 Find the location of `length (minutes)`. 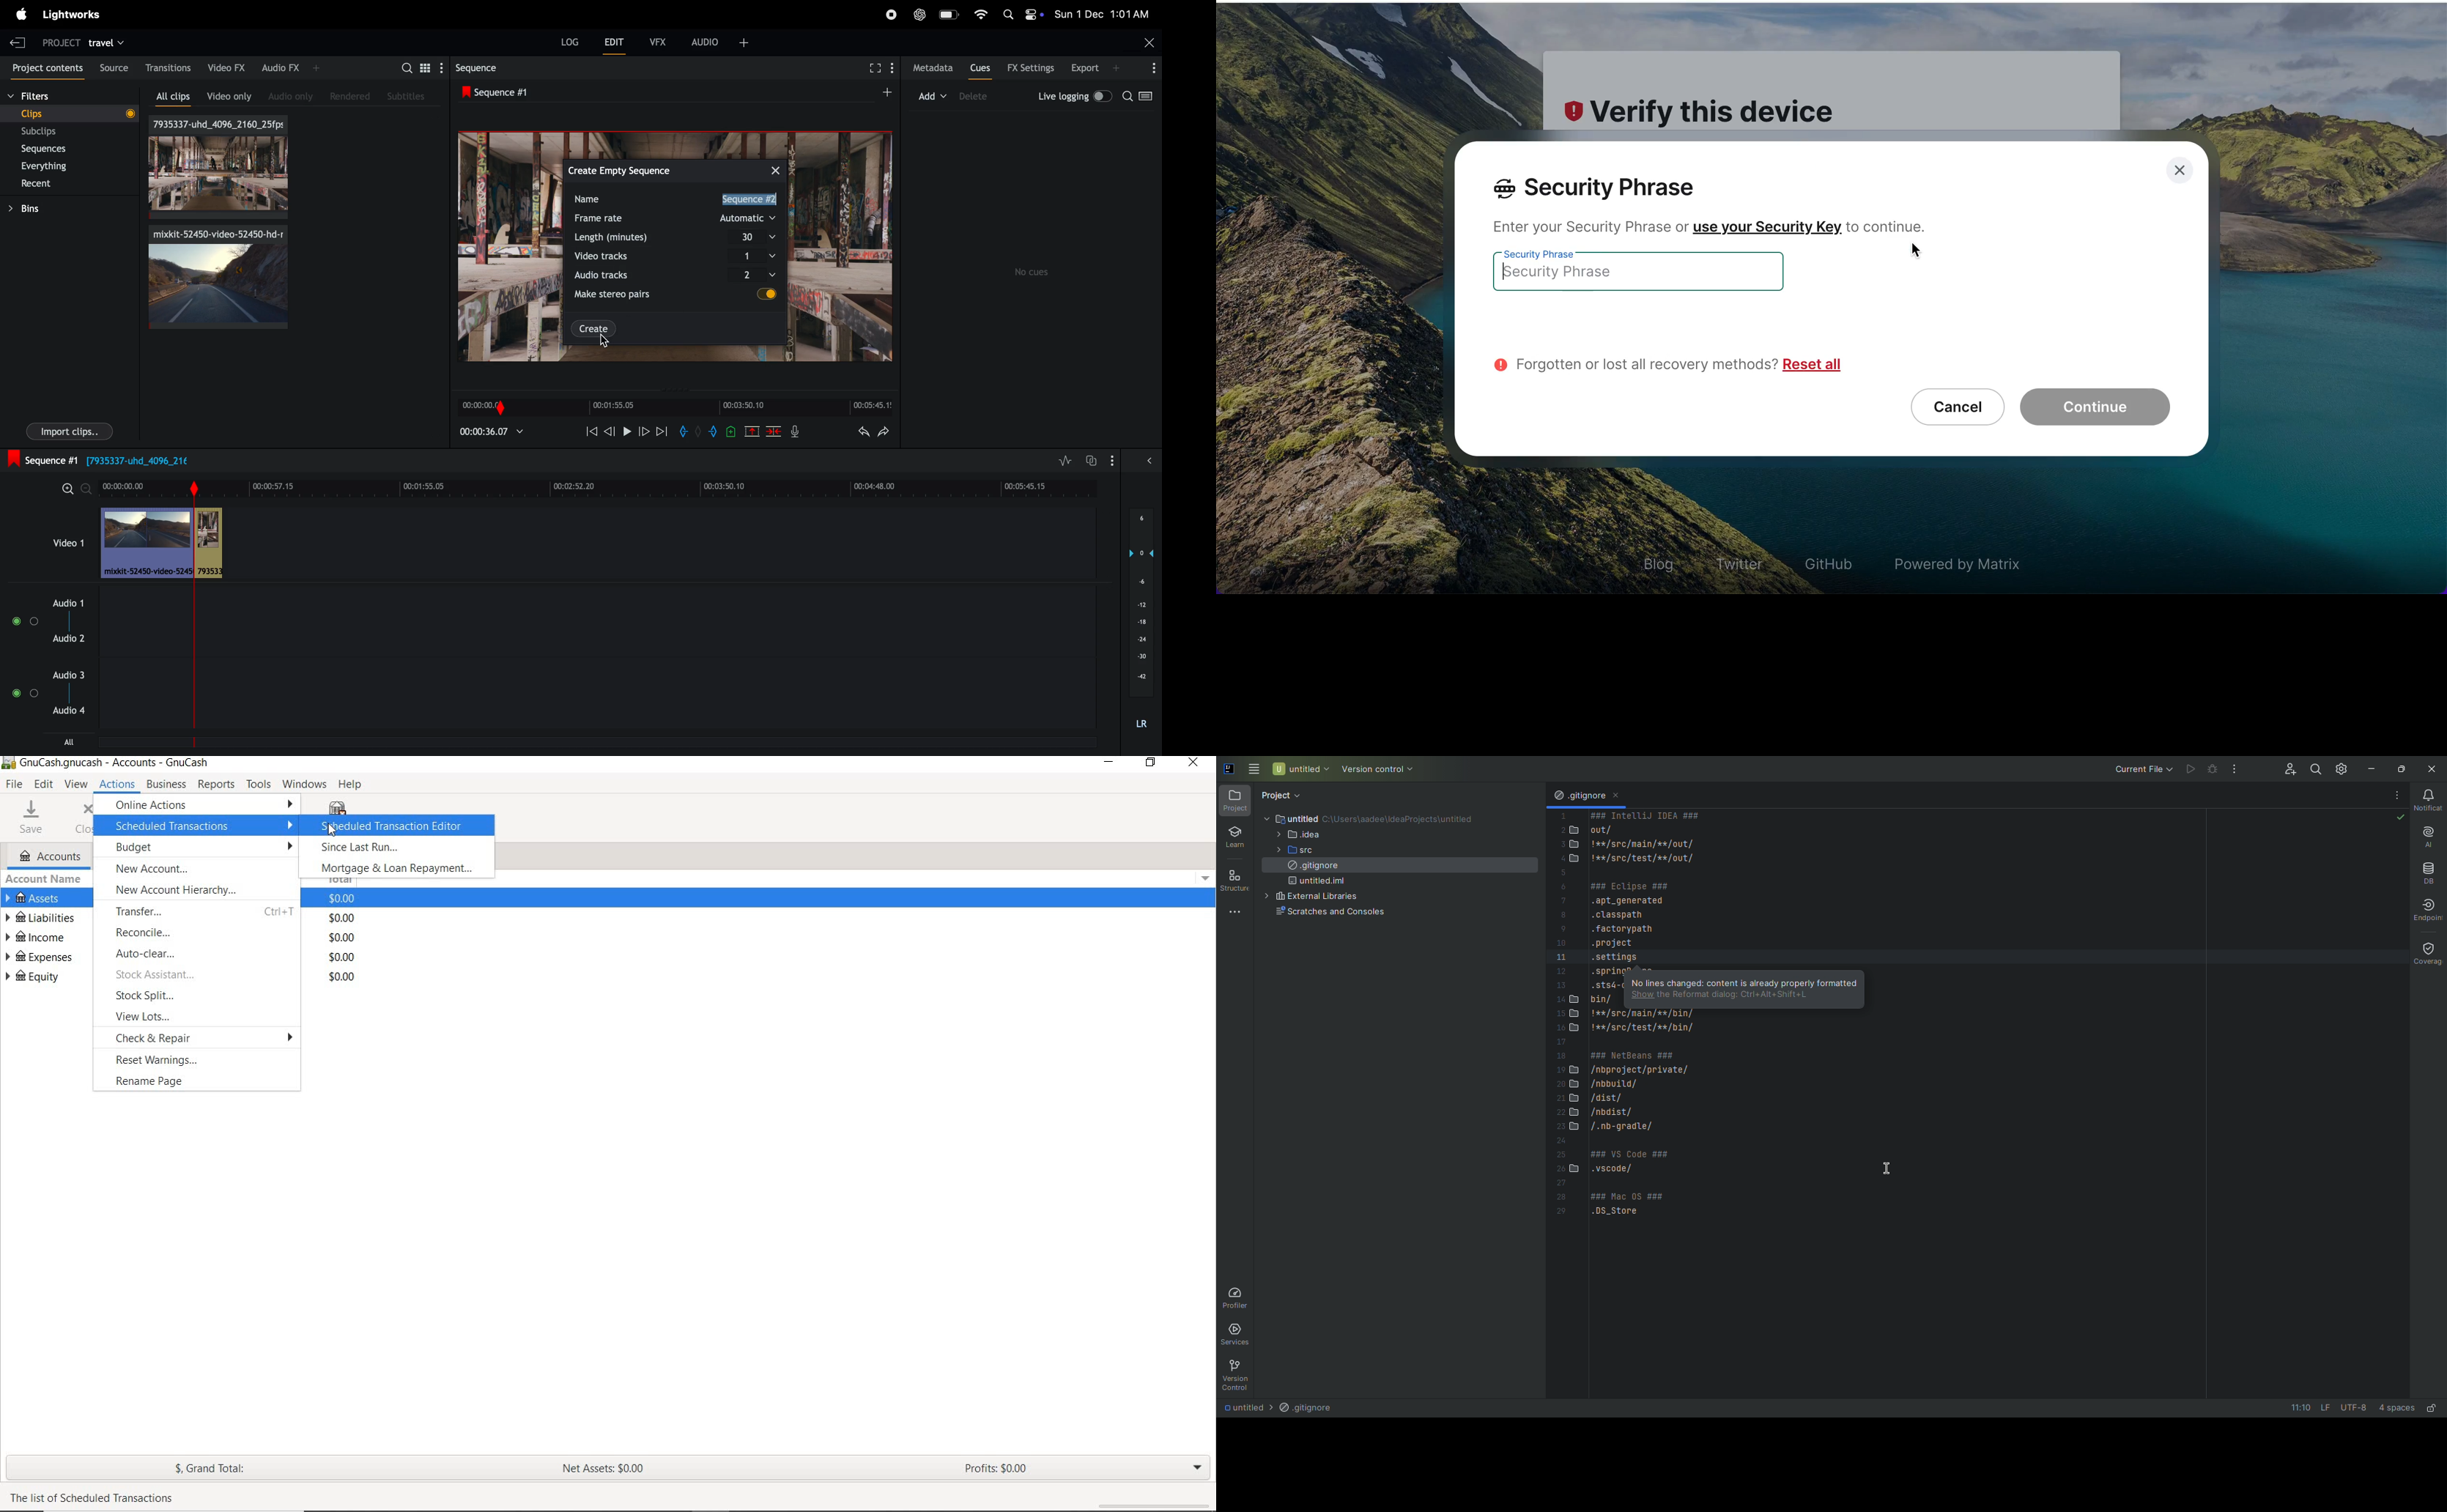

length (minutes) is located at coordinates (616, 237).